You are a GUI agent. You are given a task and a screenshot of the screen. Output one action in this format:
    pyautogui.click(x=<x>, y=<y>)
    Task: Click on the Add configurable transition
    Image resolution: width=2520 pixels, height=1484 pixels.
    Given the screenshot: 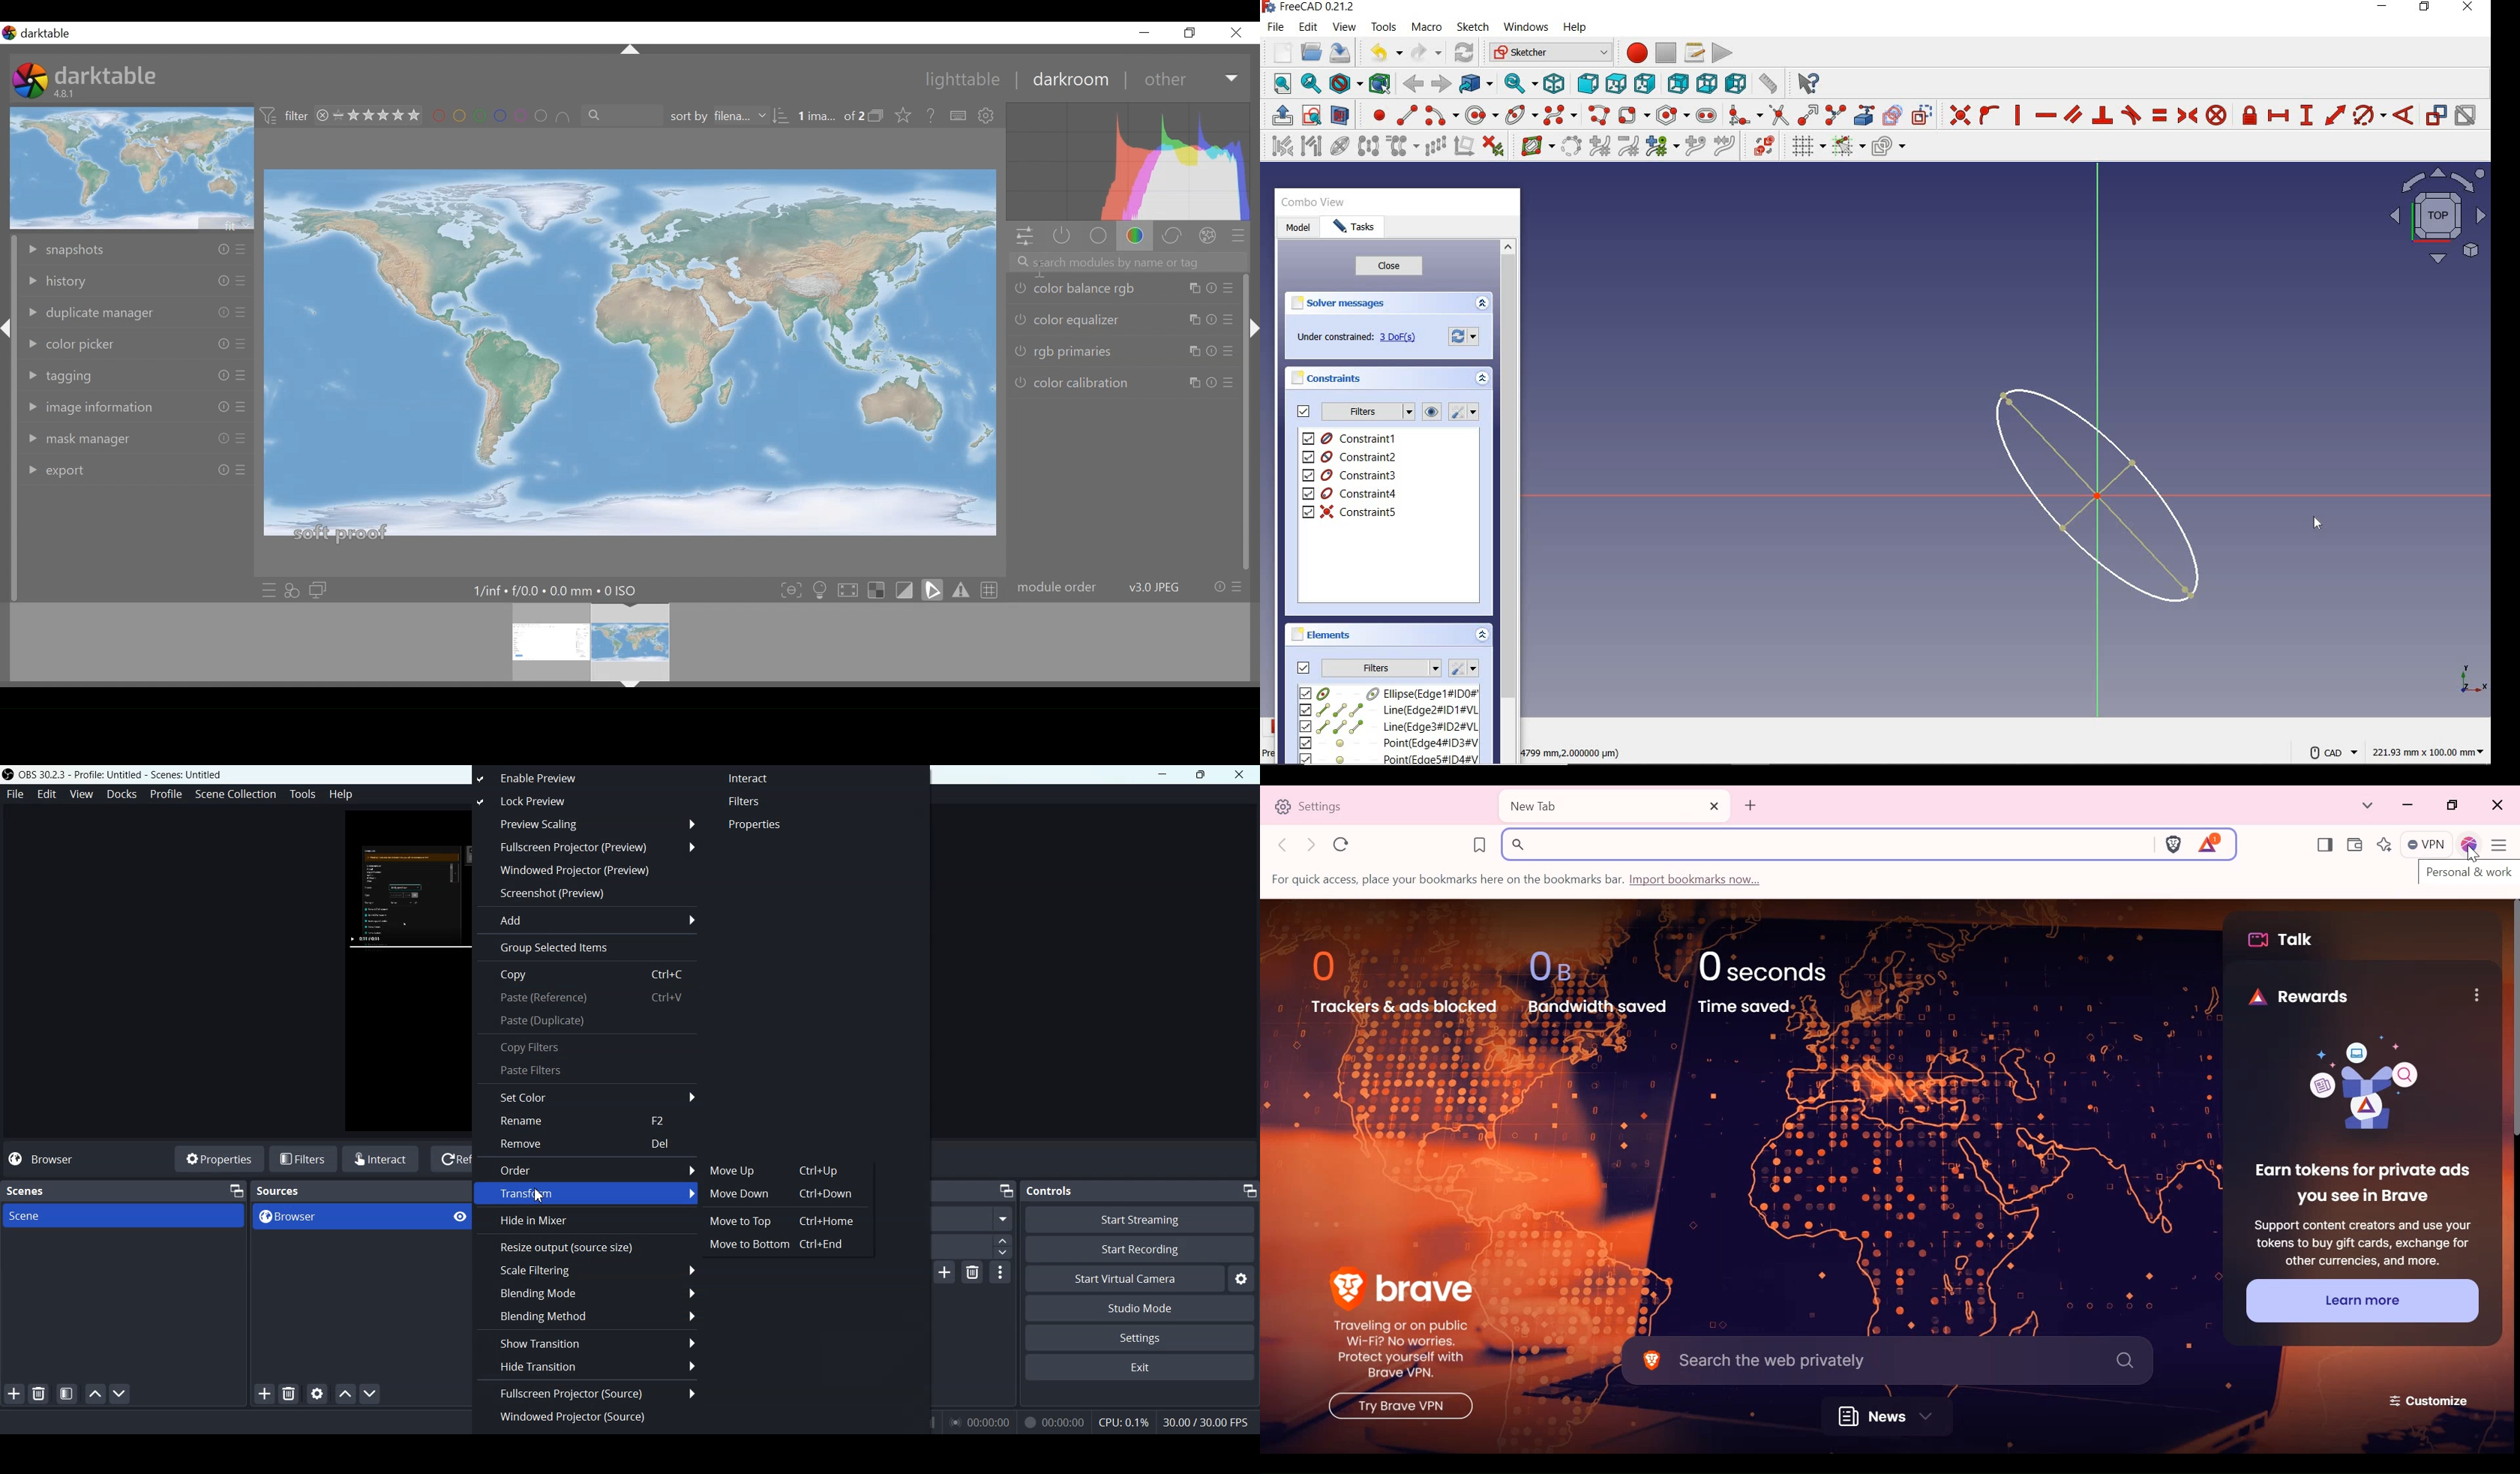 What is the action you would take?
    pyautogui.click(x=945, y=1273)
    